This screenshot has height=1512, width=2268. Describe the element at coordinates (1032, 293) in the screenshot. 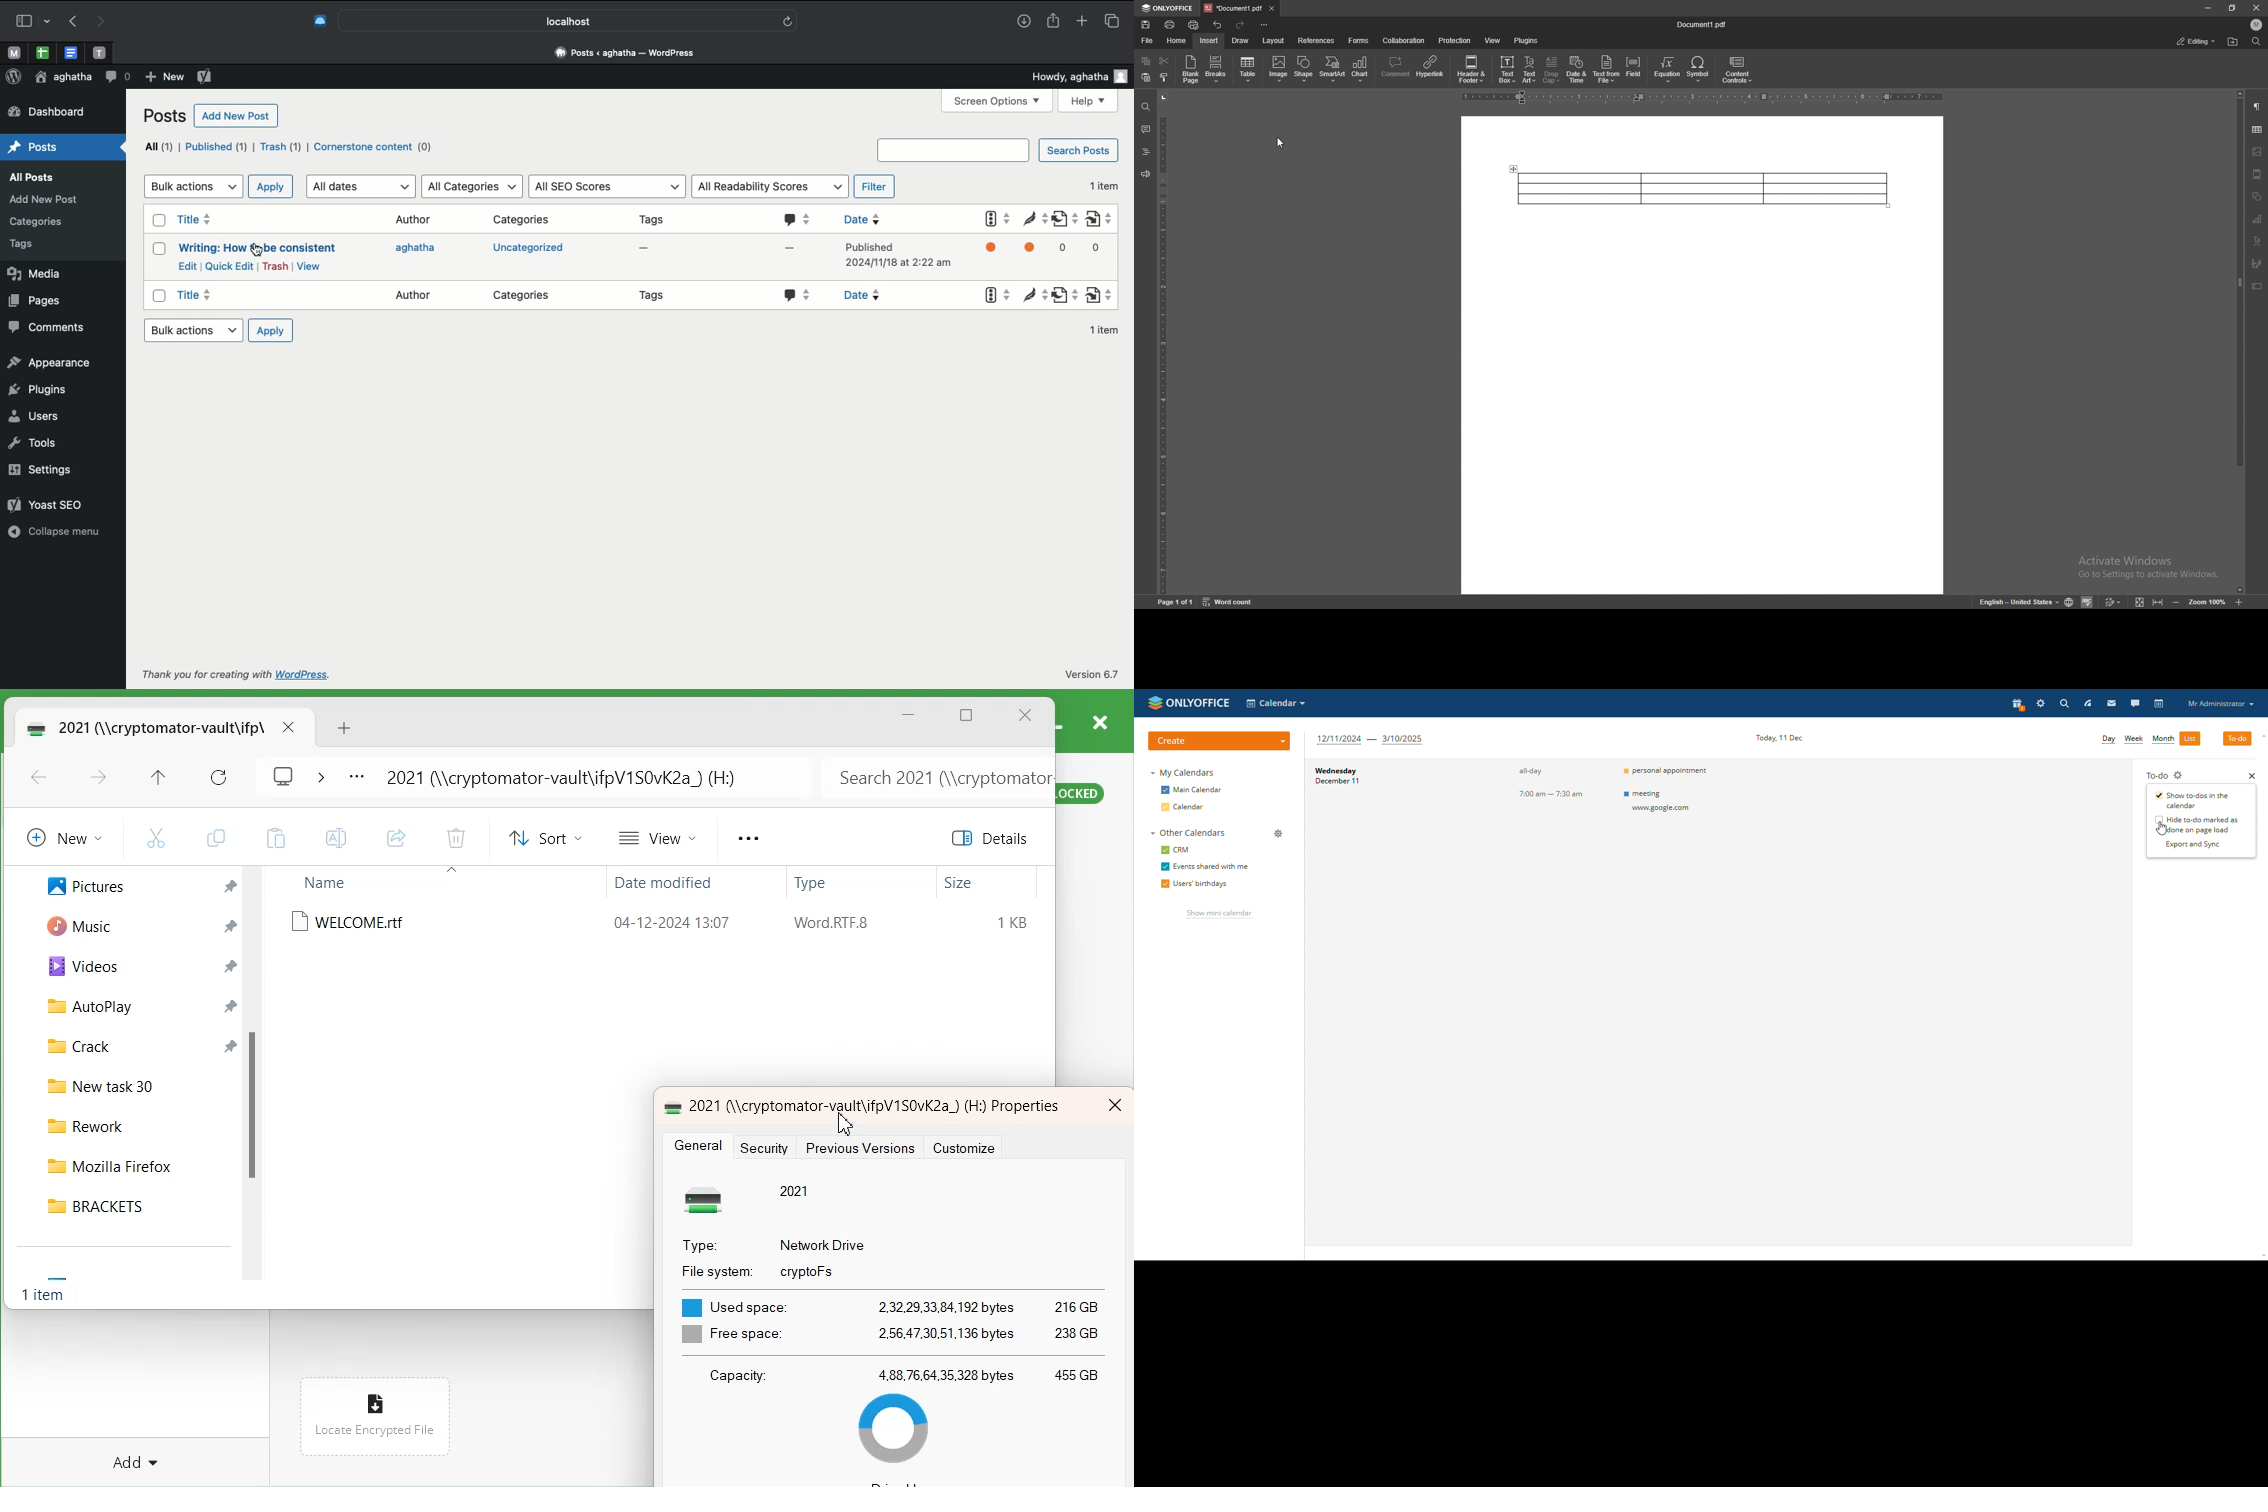

I see `readability` at that location.